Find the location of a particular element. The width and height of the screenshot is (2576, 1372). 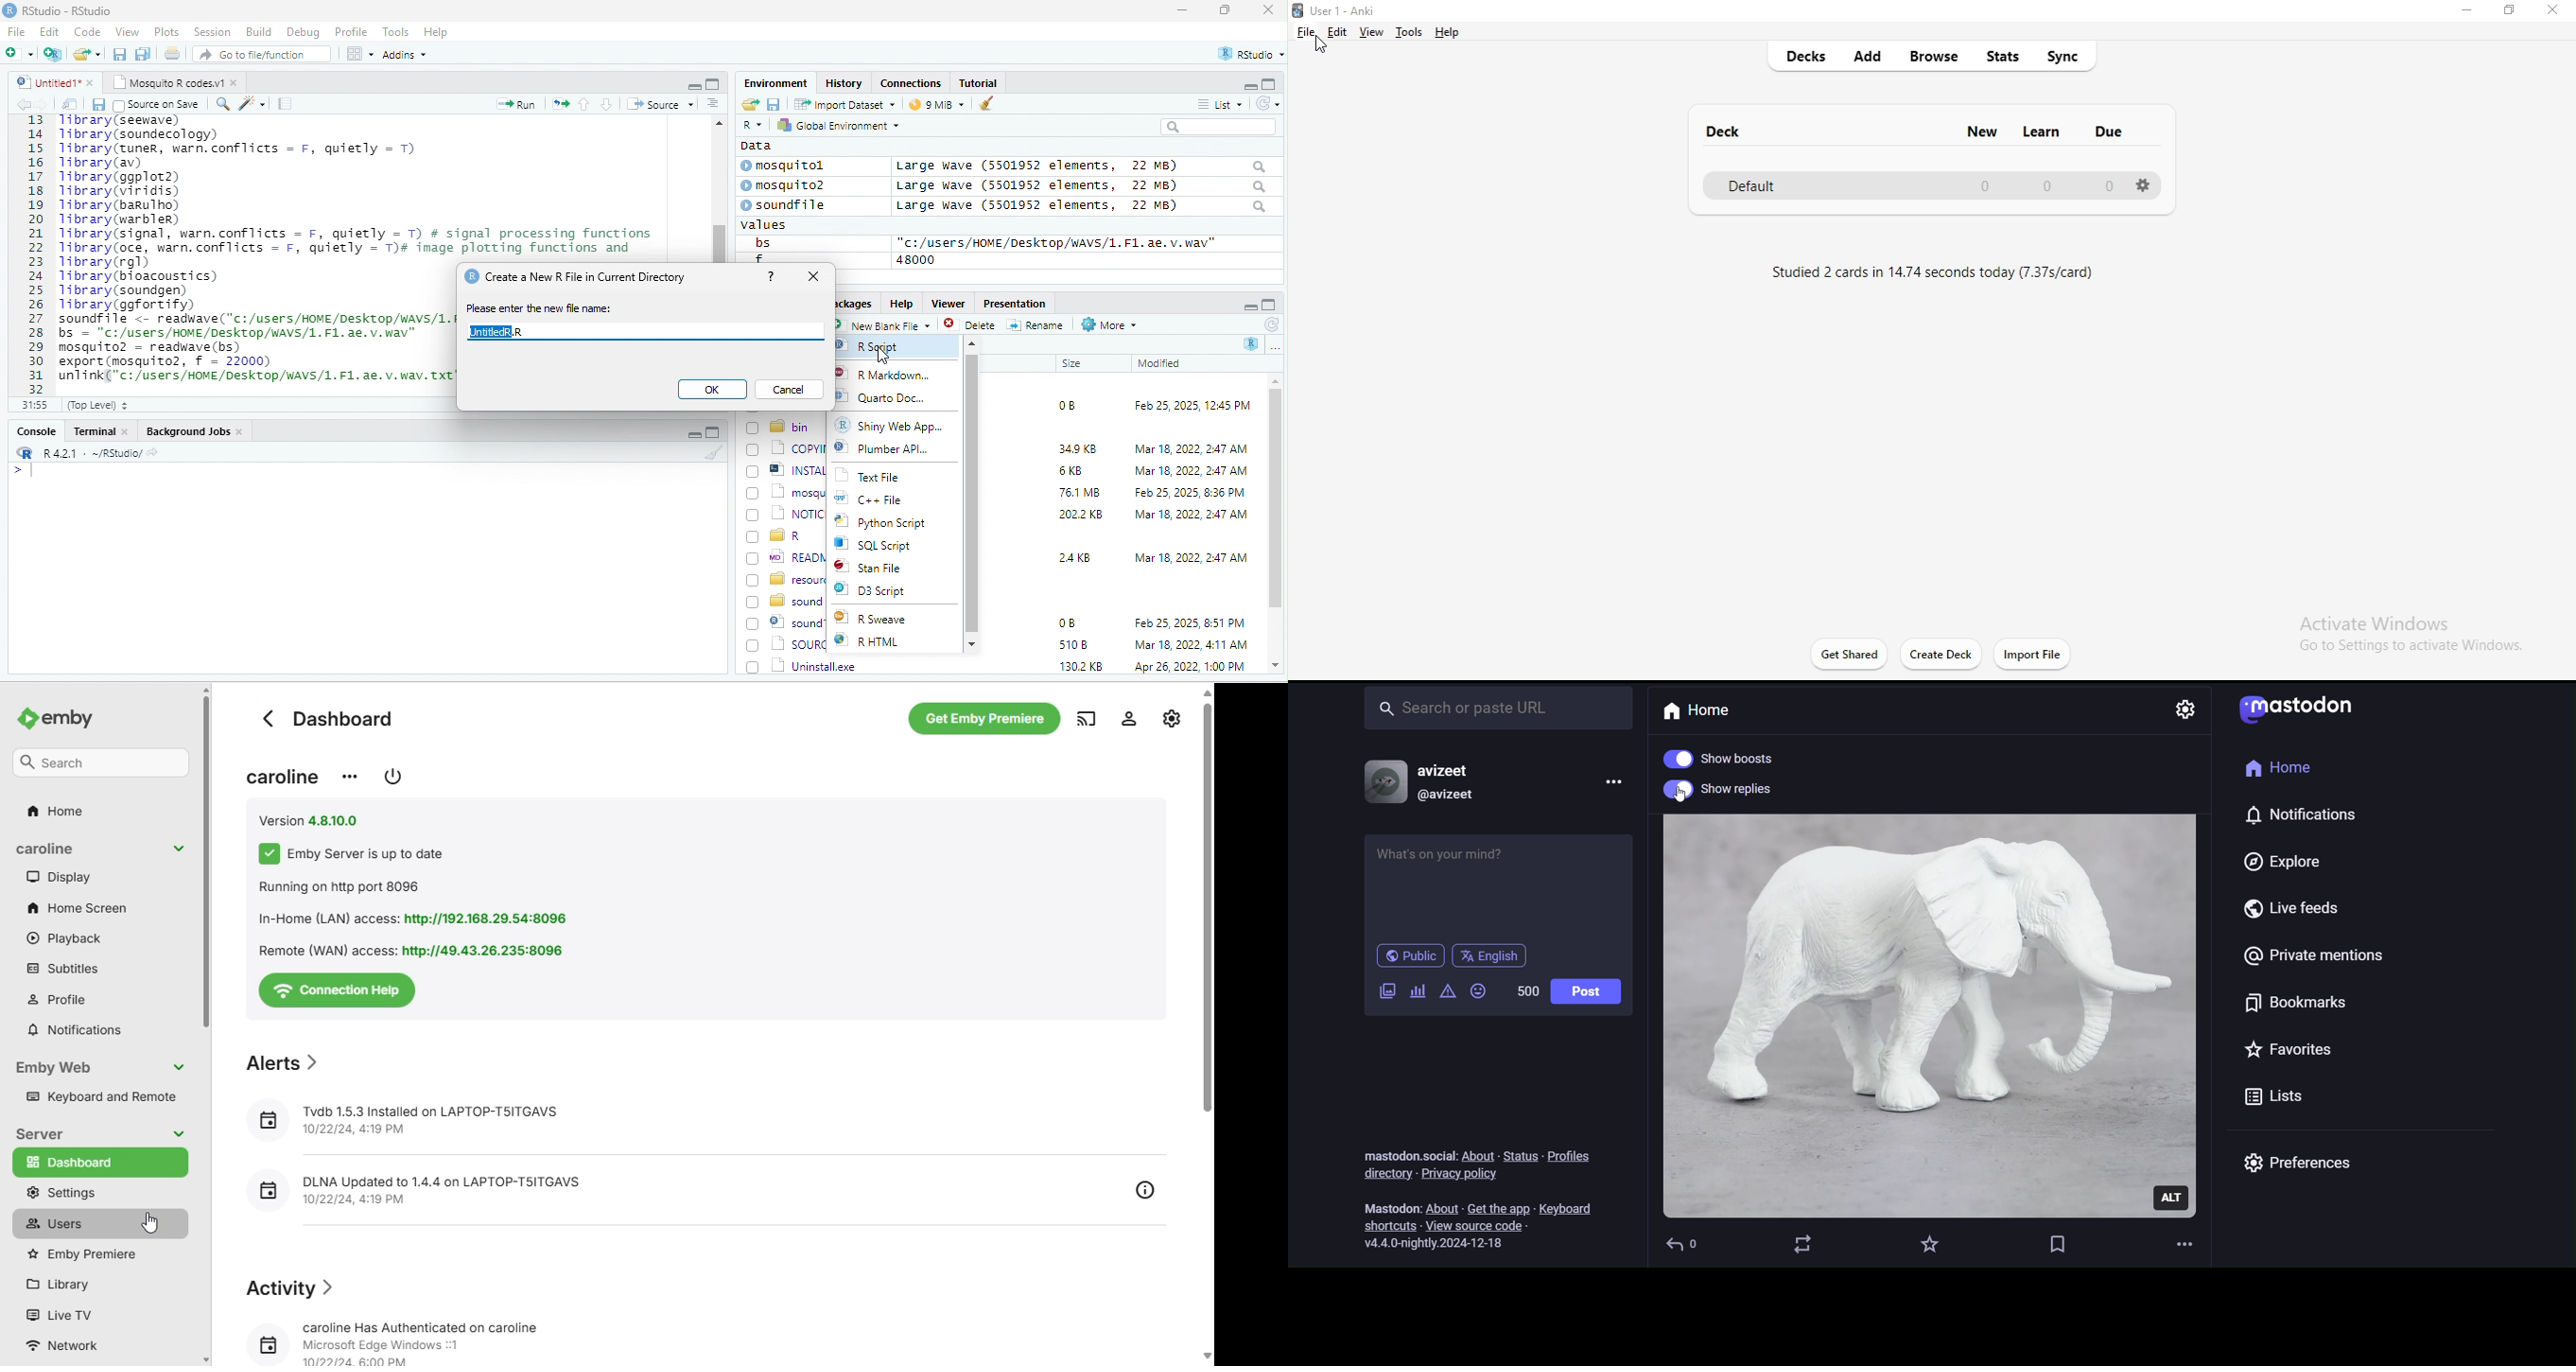

status is located at coordinates (1520, 1154).